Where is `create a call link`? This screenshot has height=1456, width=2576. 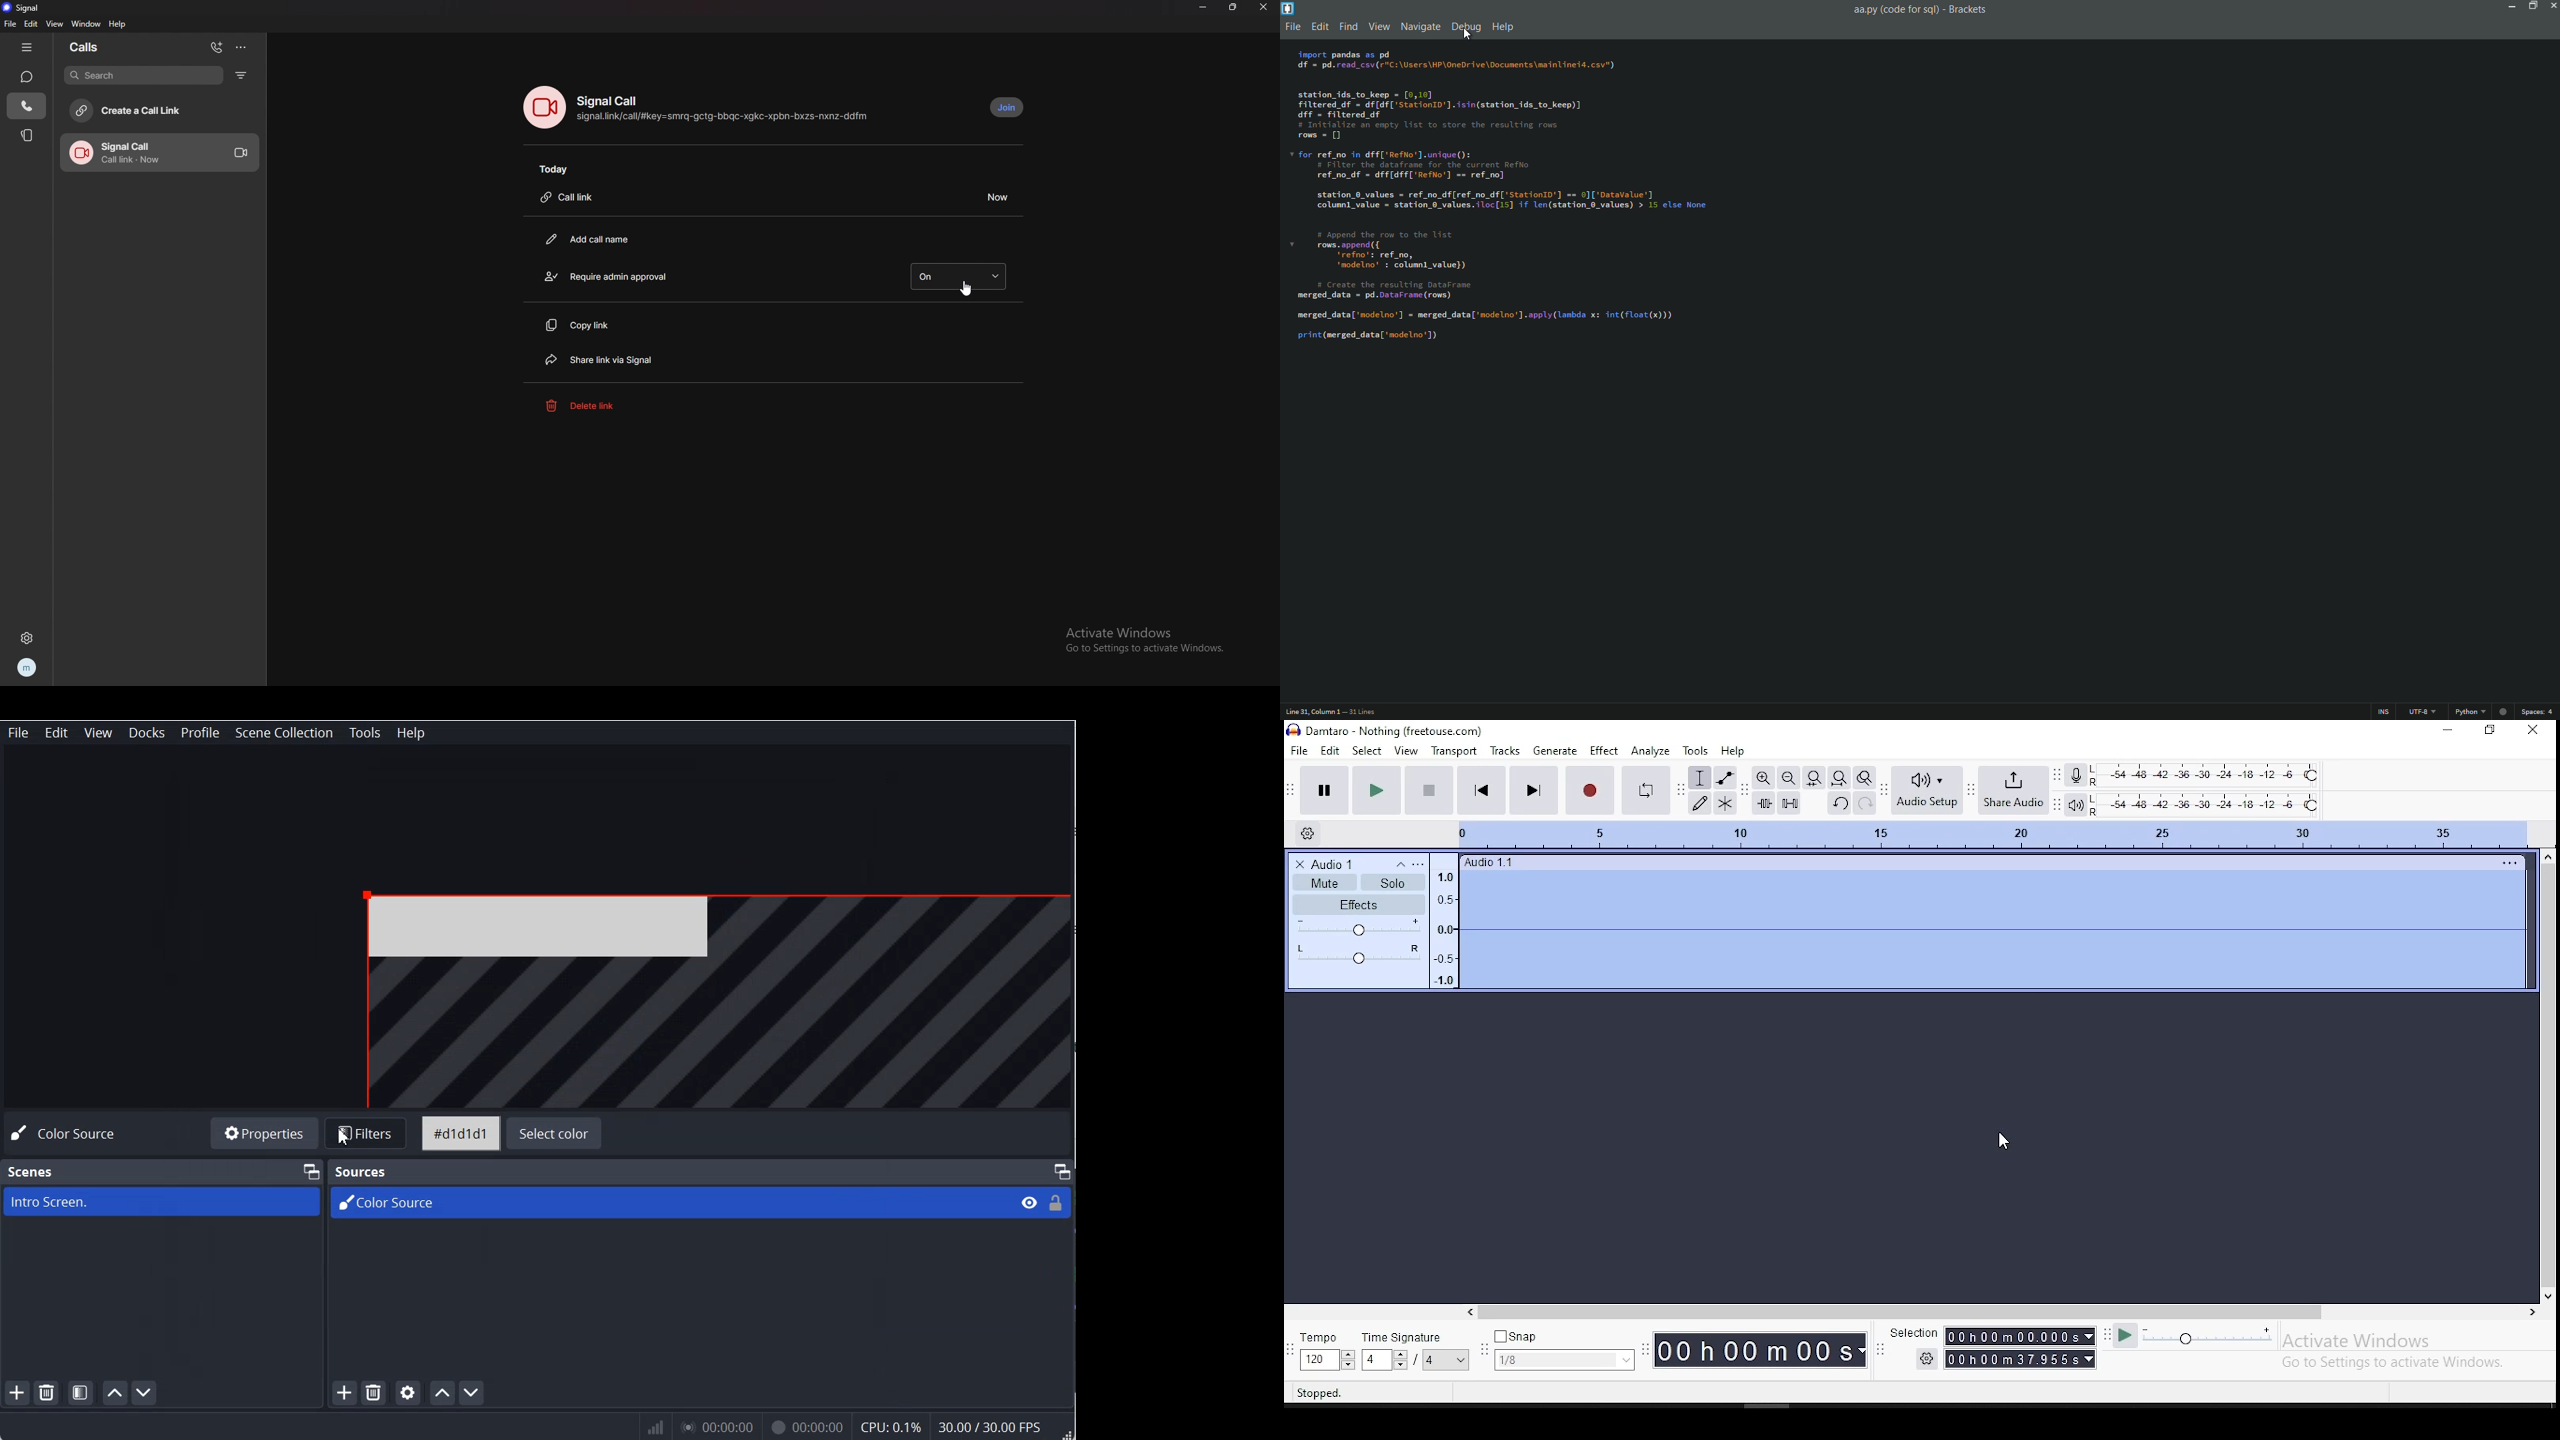 create a call link is located at coordinates (157, 111).